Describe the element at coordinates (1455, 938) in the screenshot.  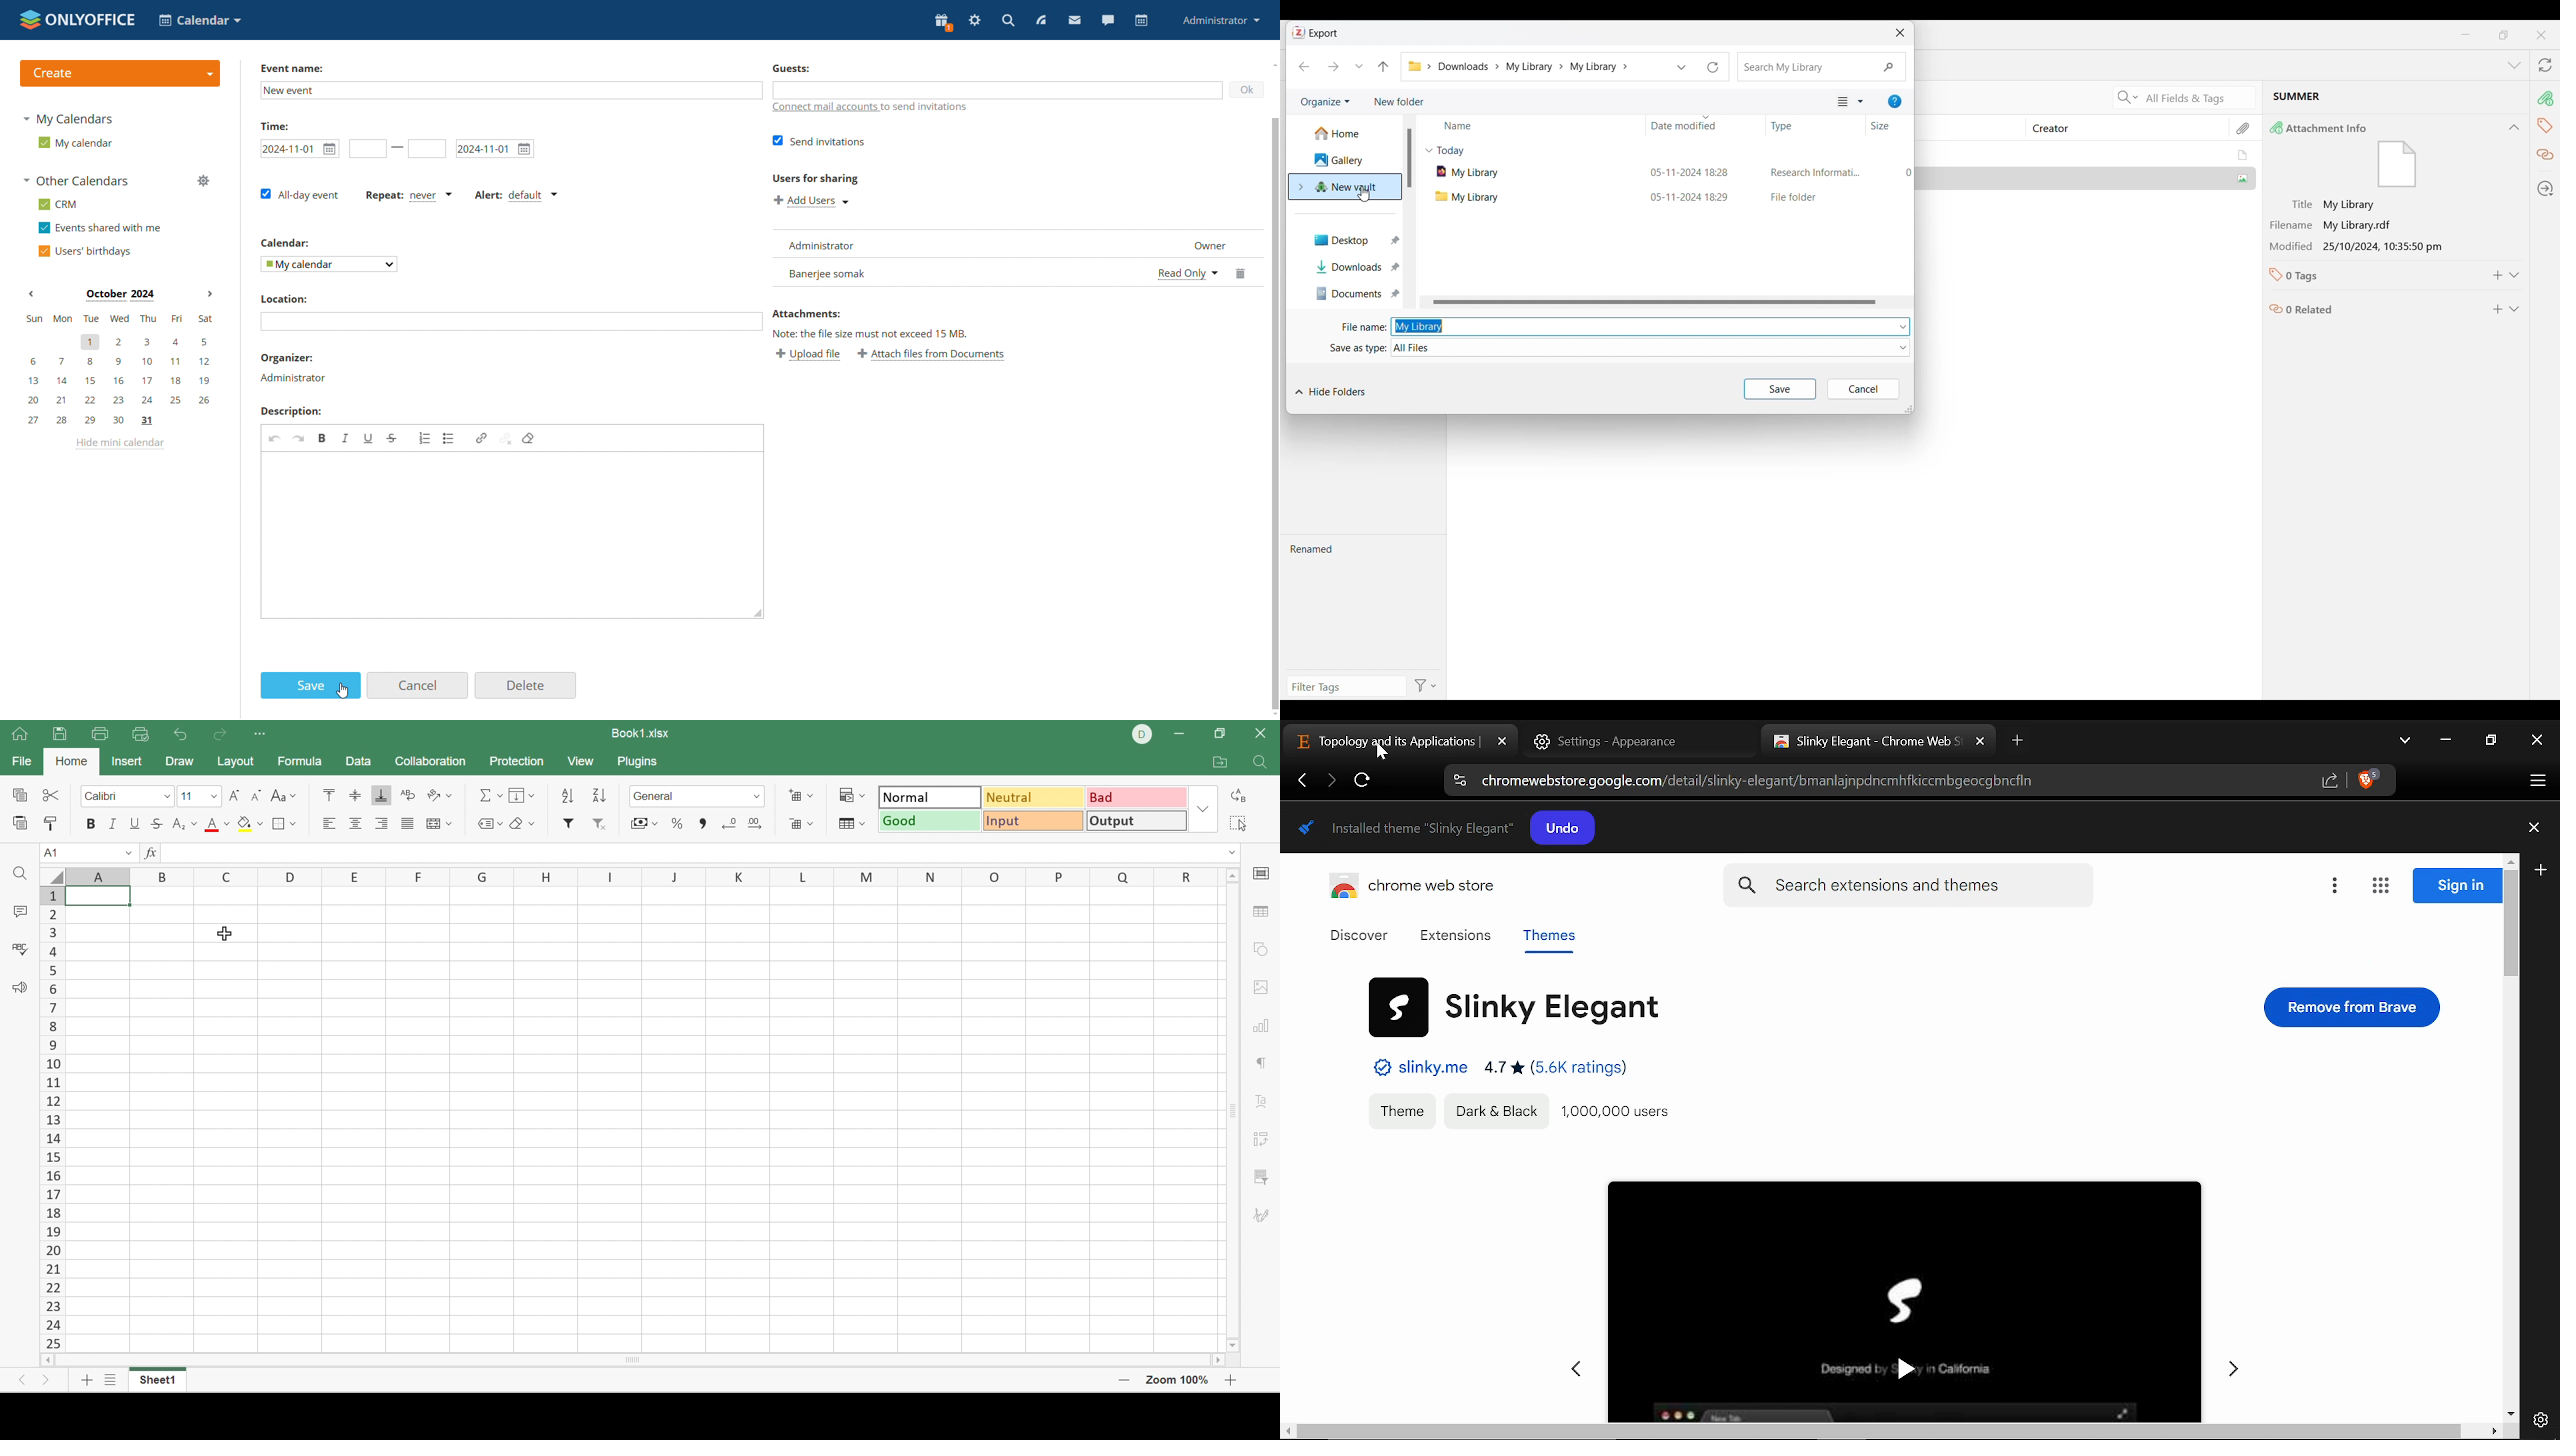
I see `Extensions` at that location.